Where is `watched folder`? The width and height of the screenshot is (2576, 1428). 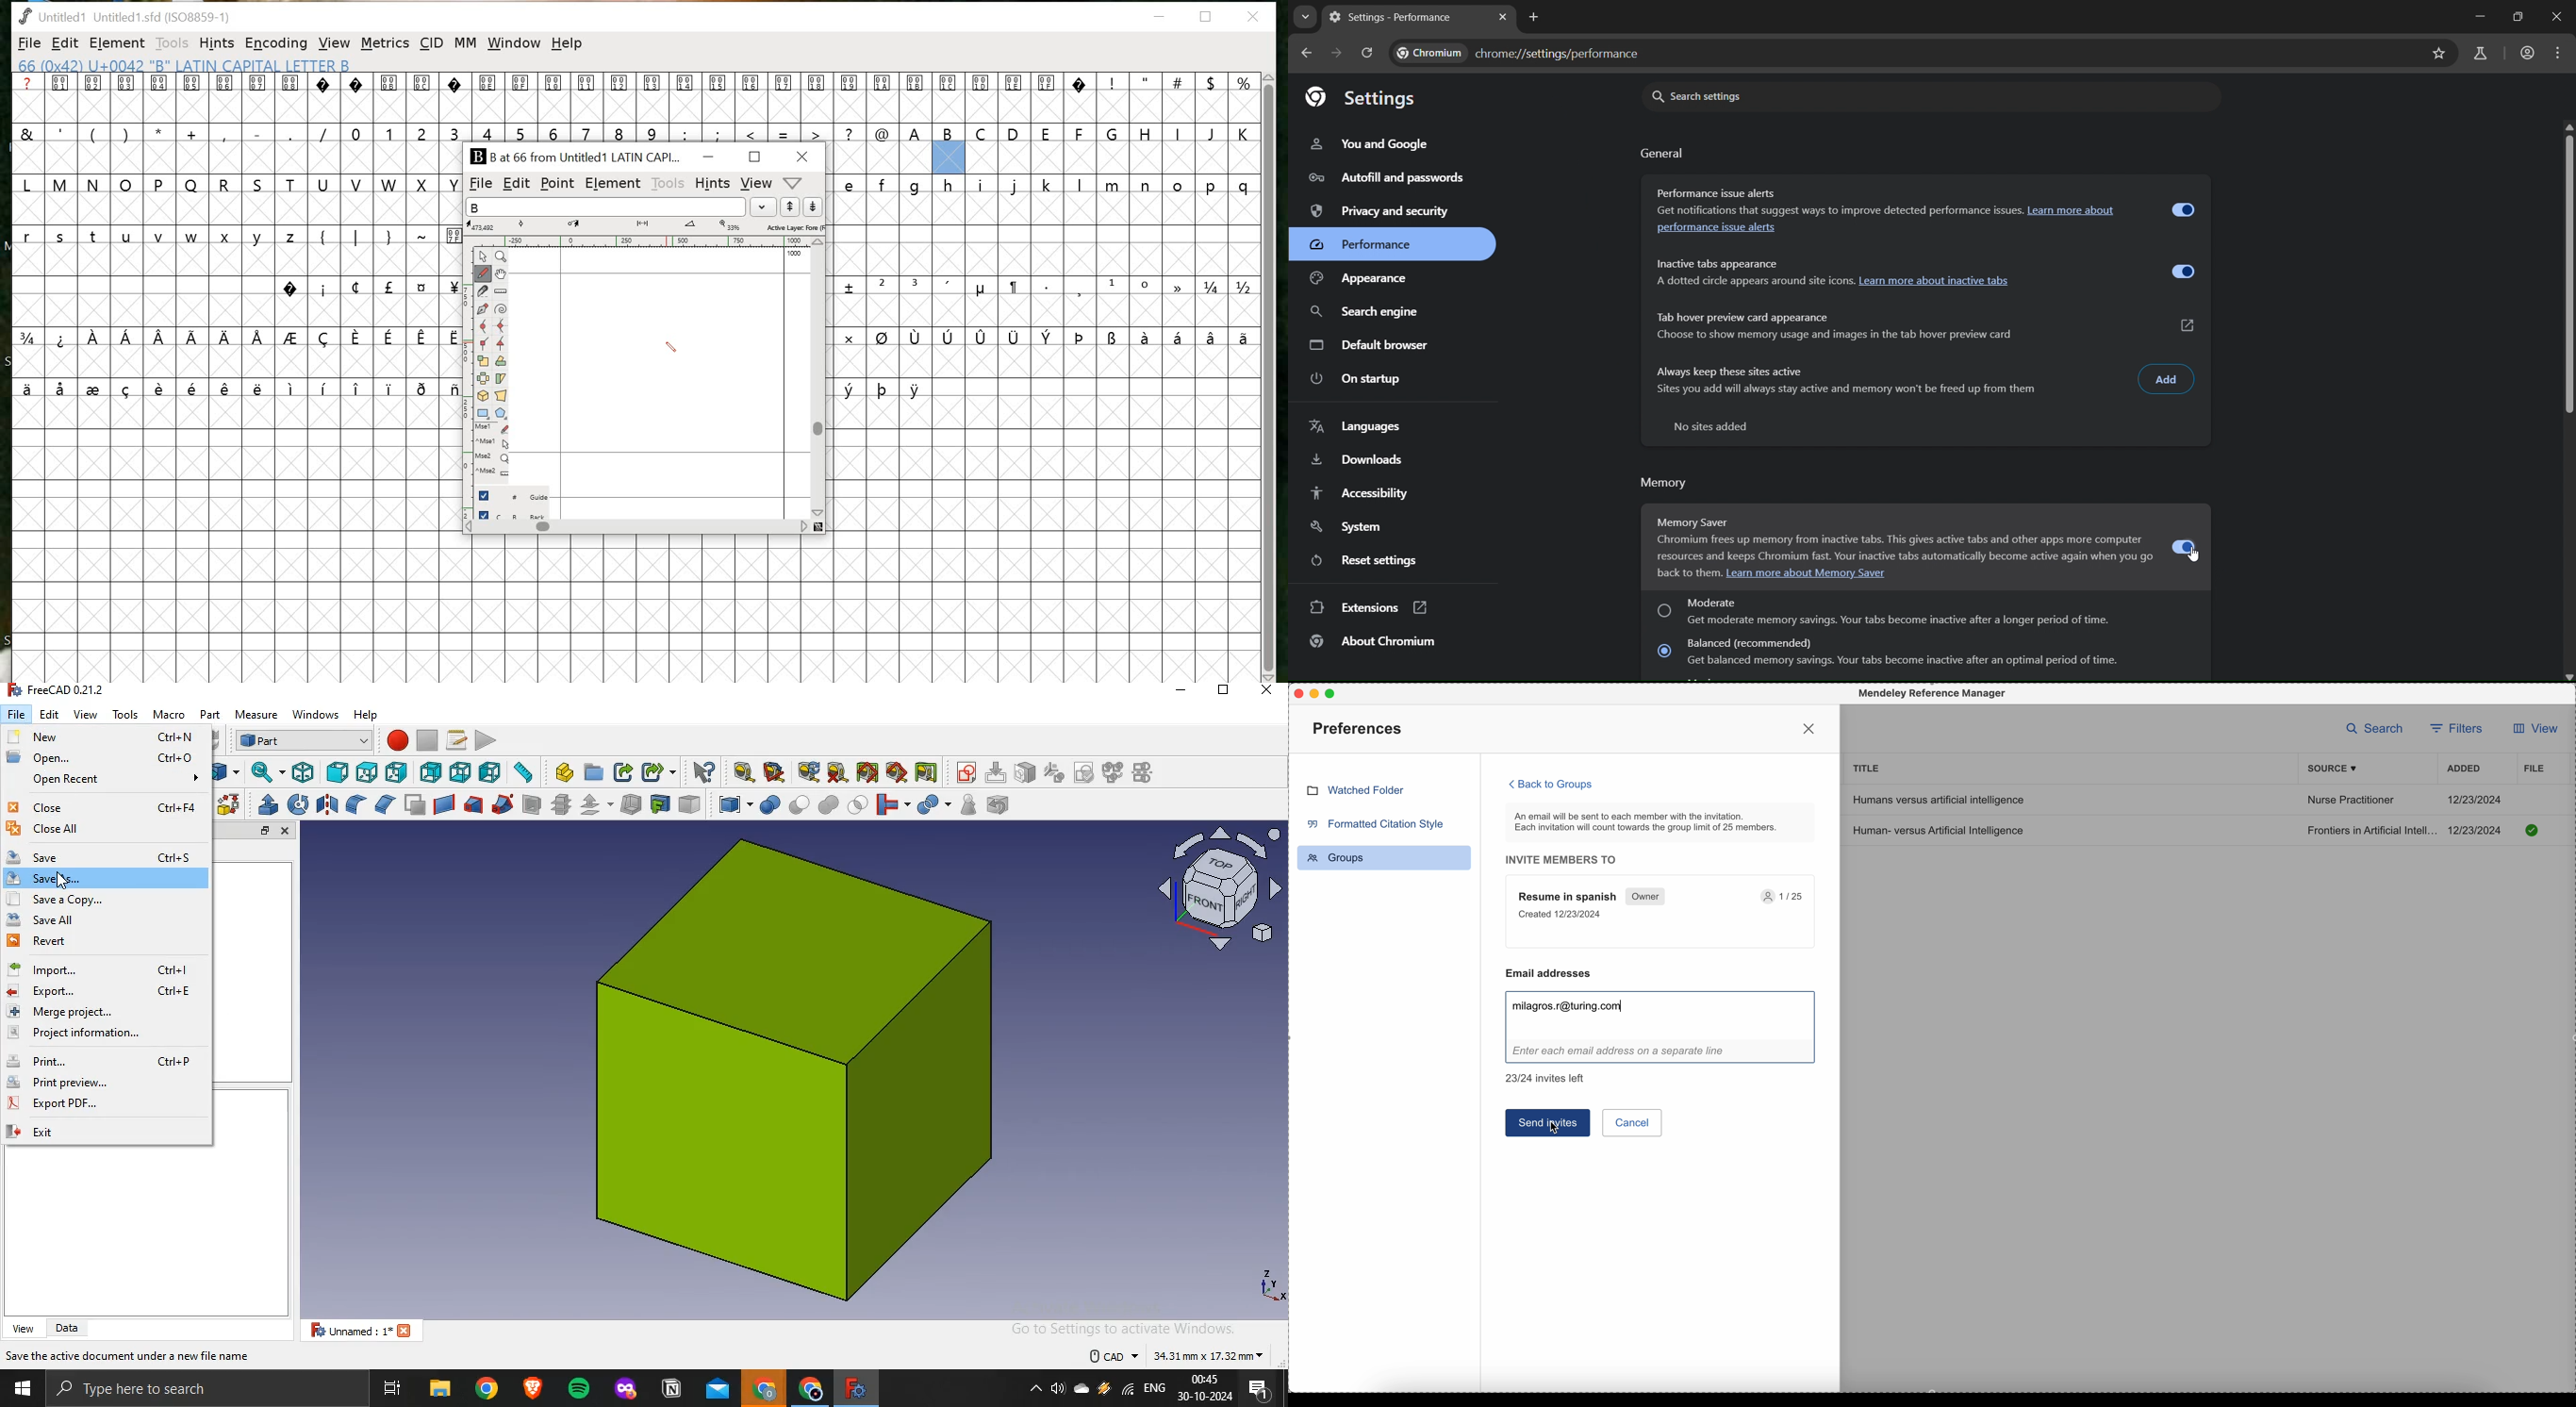
watched folder is located at coordinates (1355, 790).